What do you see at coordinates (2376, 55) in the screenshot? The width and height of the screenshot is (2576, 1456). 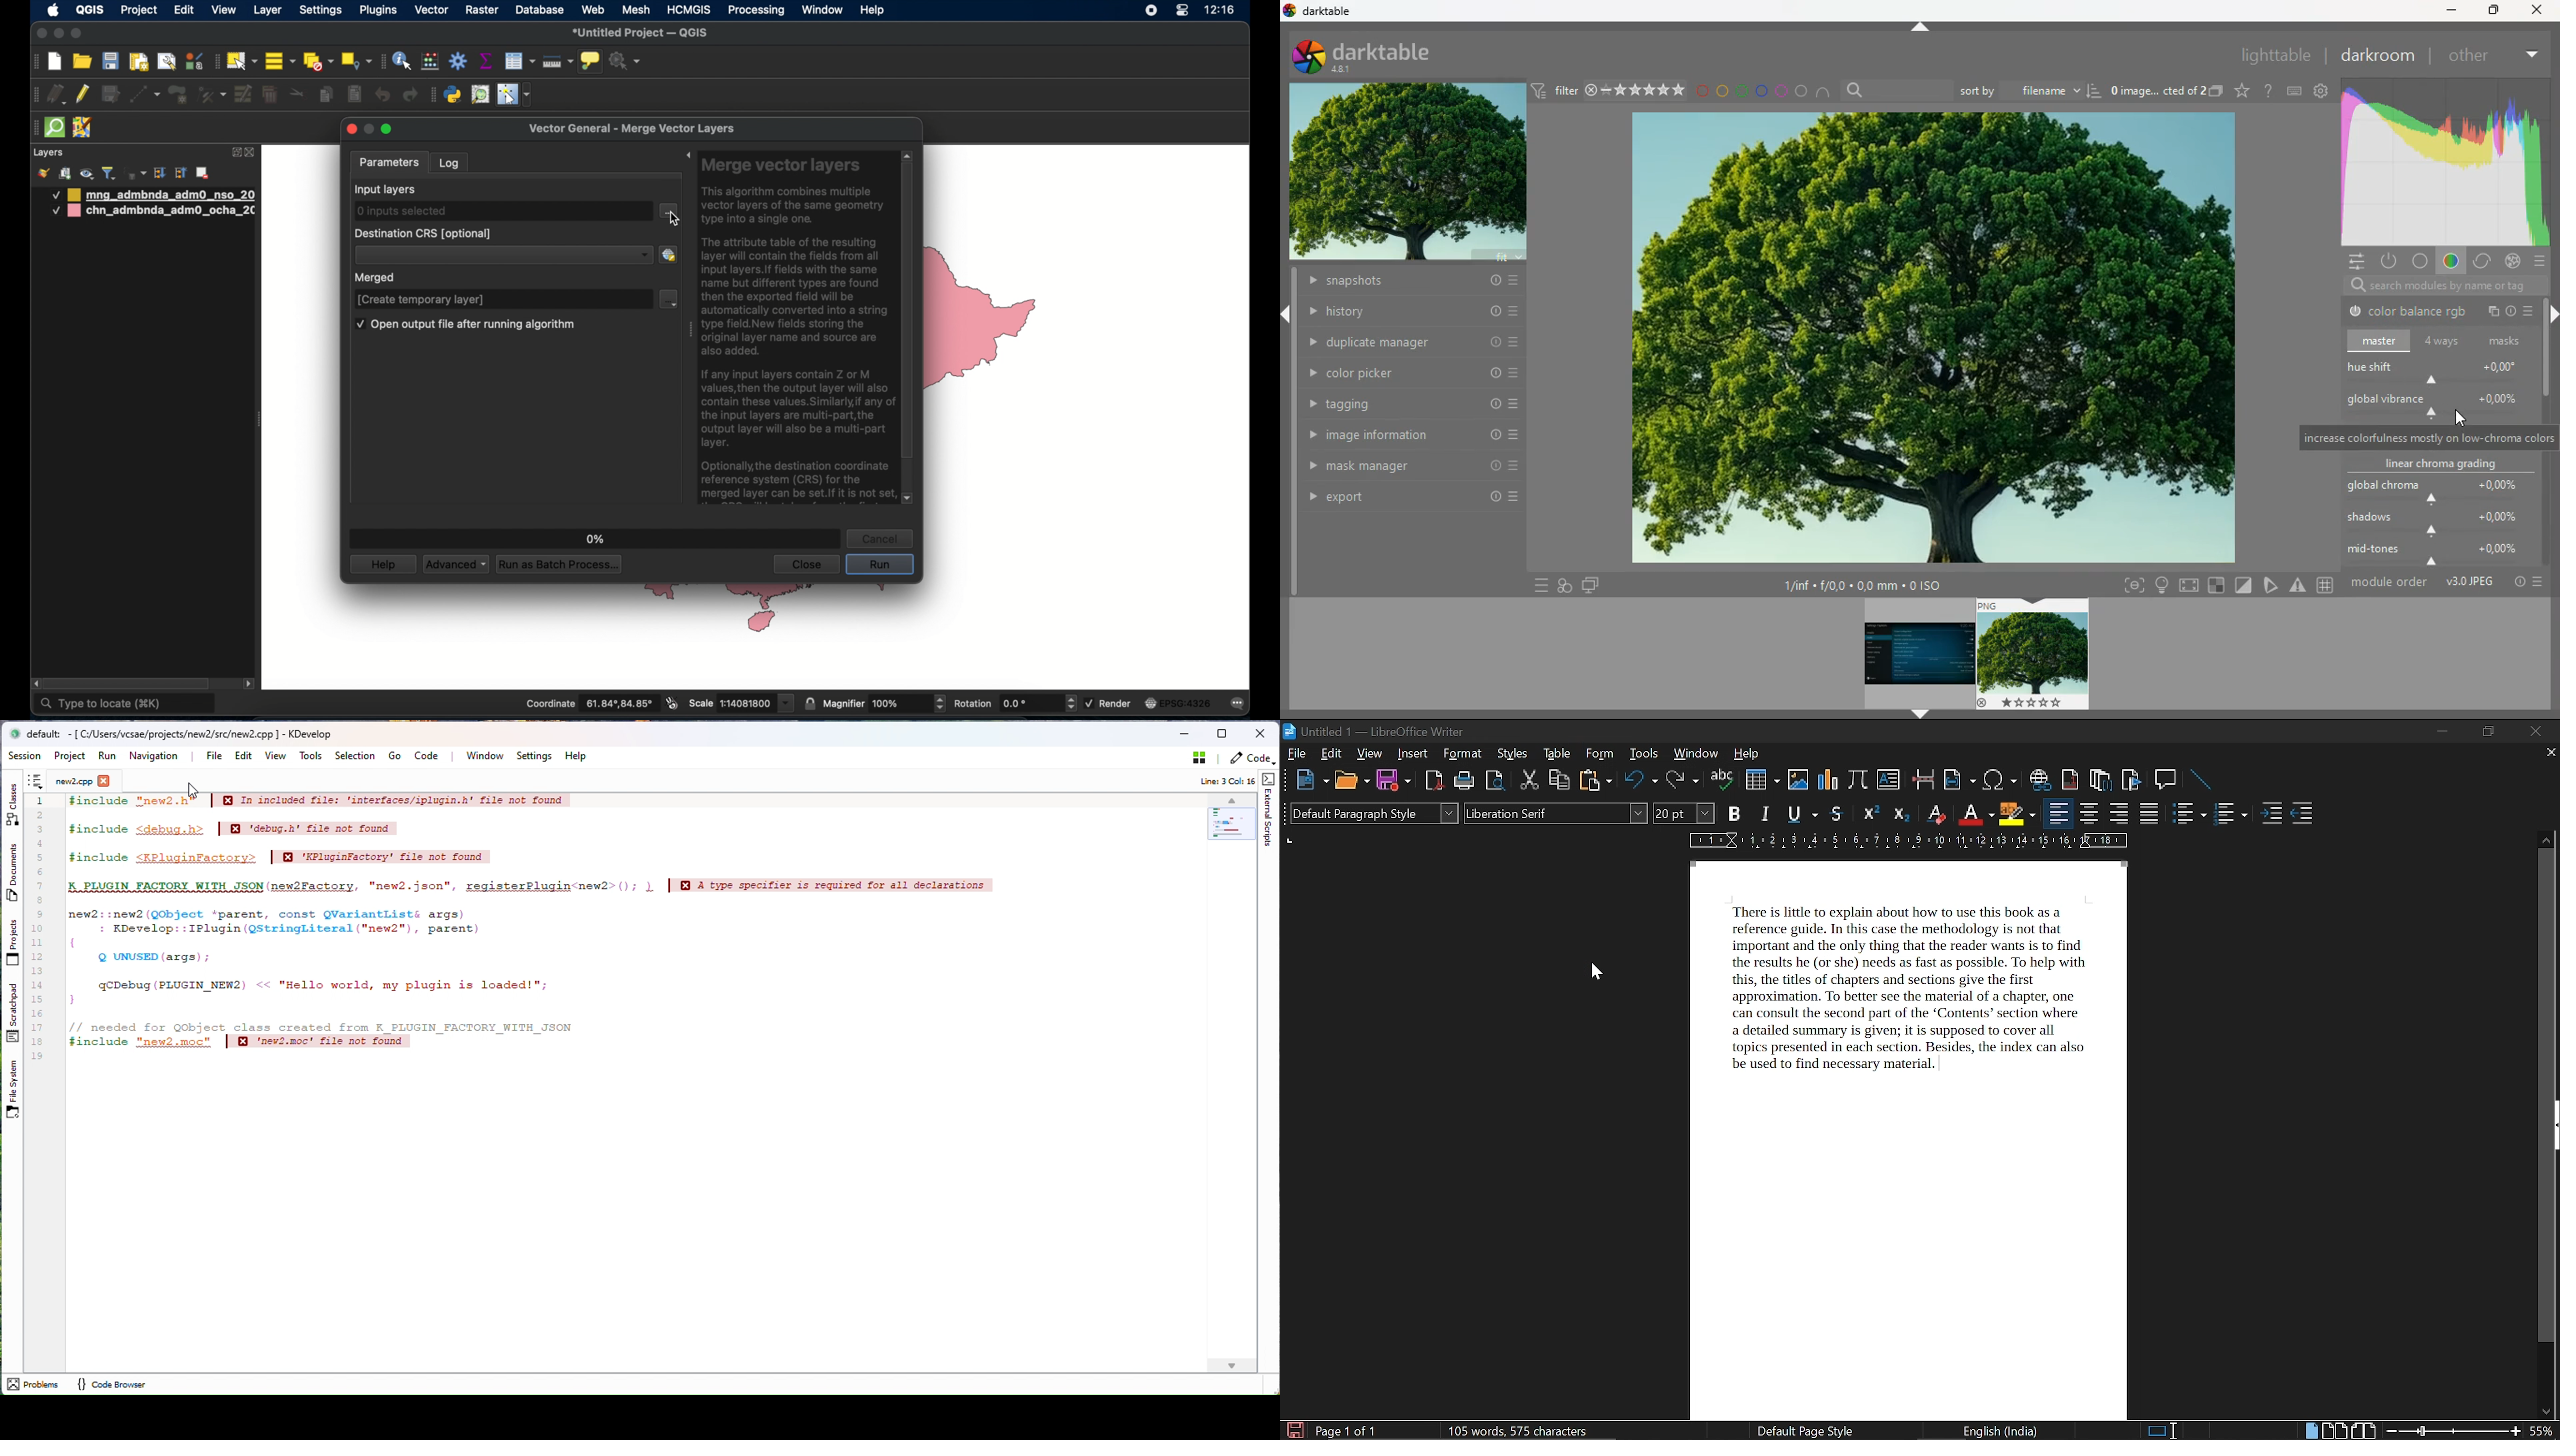 I see `darkroom` at bounding box center [2376, 55].